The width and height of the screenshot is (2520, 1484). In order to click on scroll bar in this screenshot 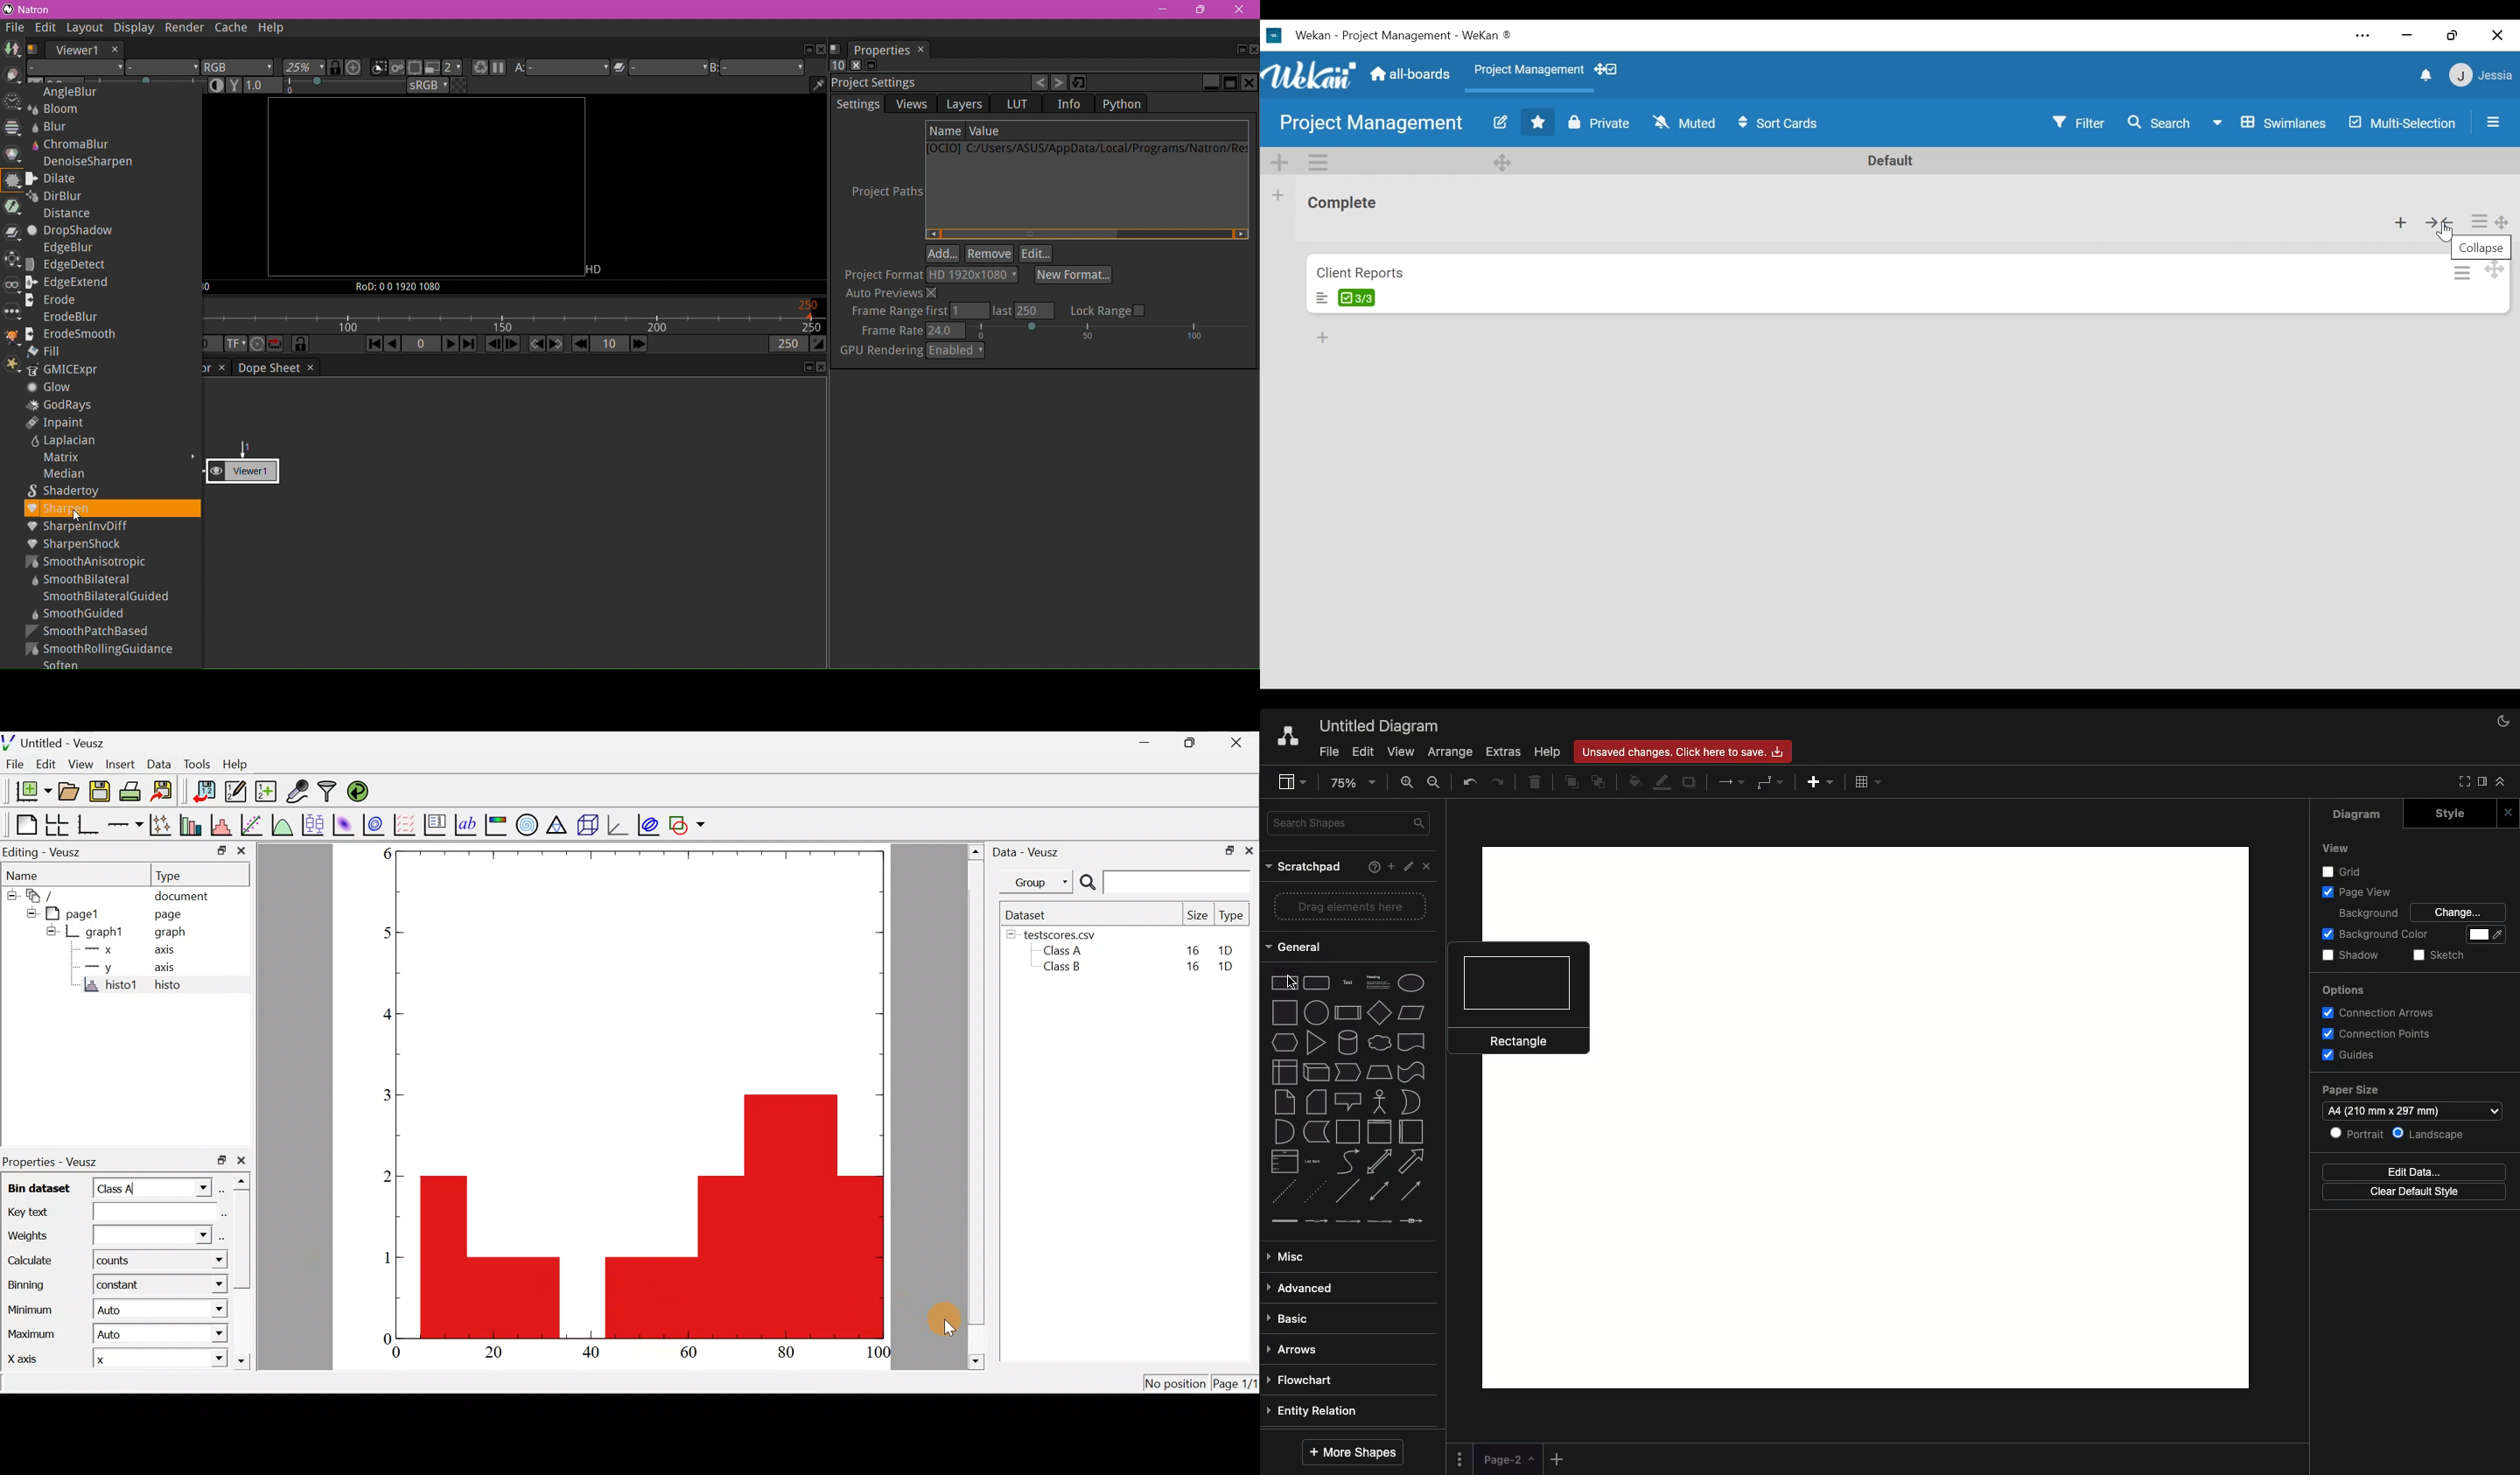, I will do `click(243, 1273)`.